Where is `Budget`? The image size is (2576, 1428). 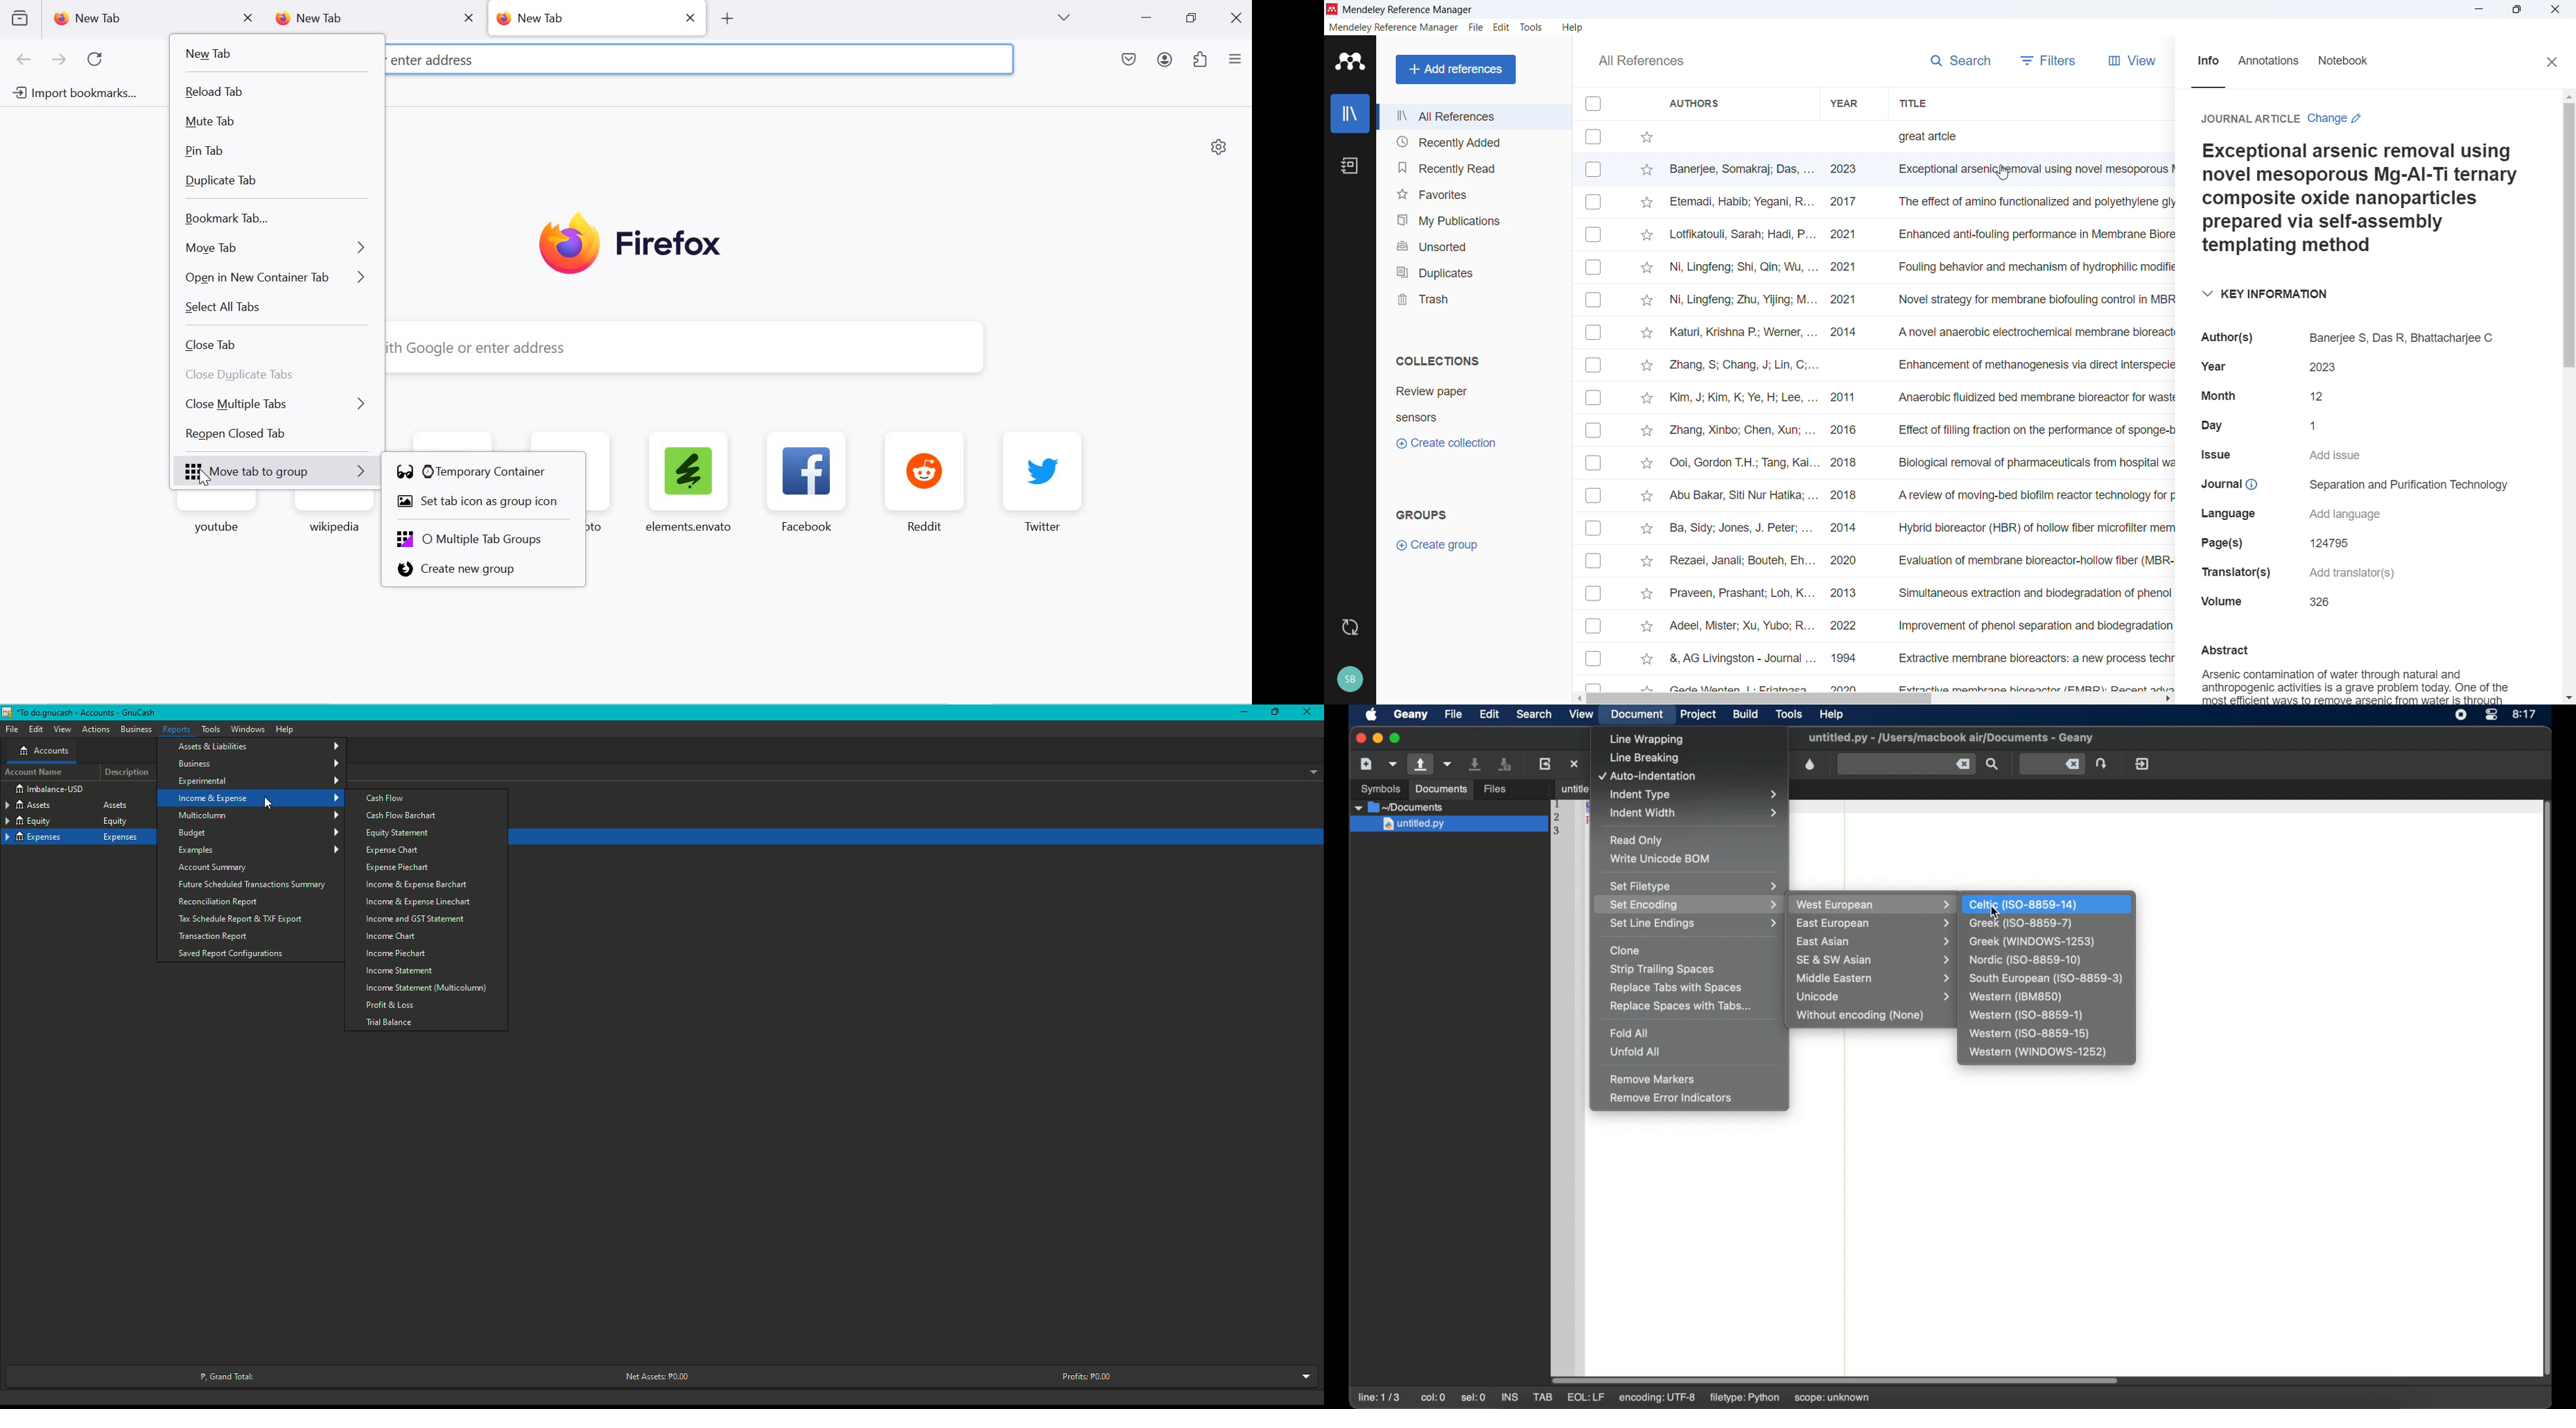
Budget is located at coordinates (259, 833).